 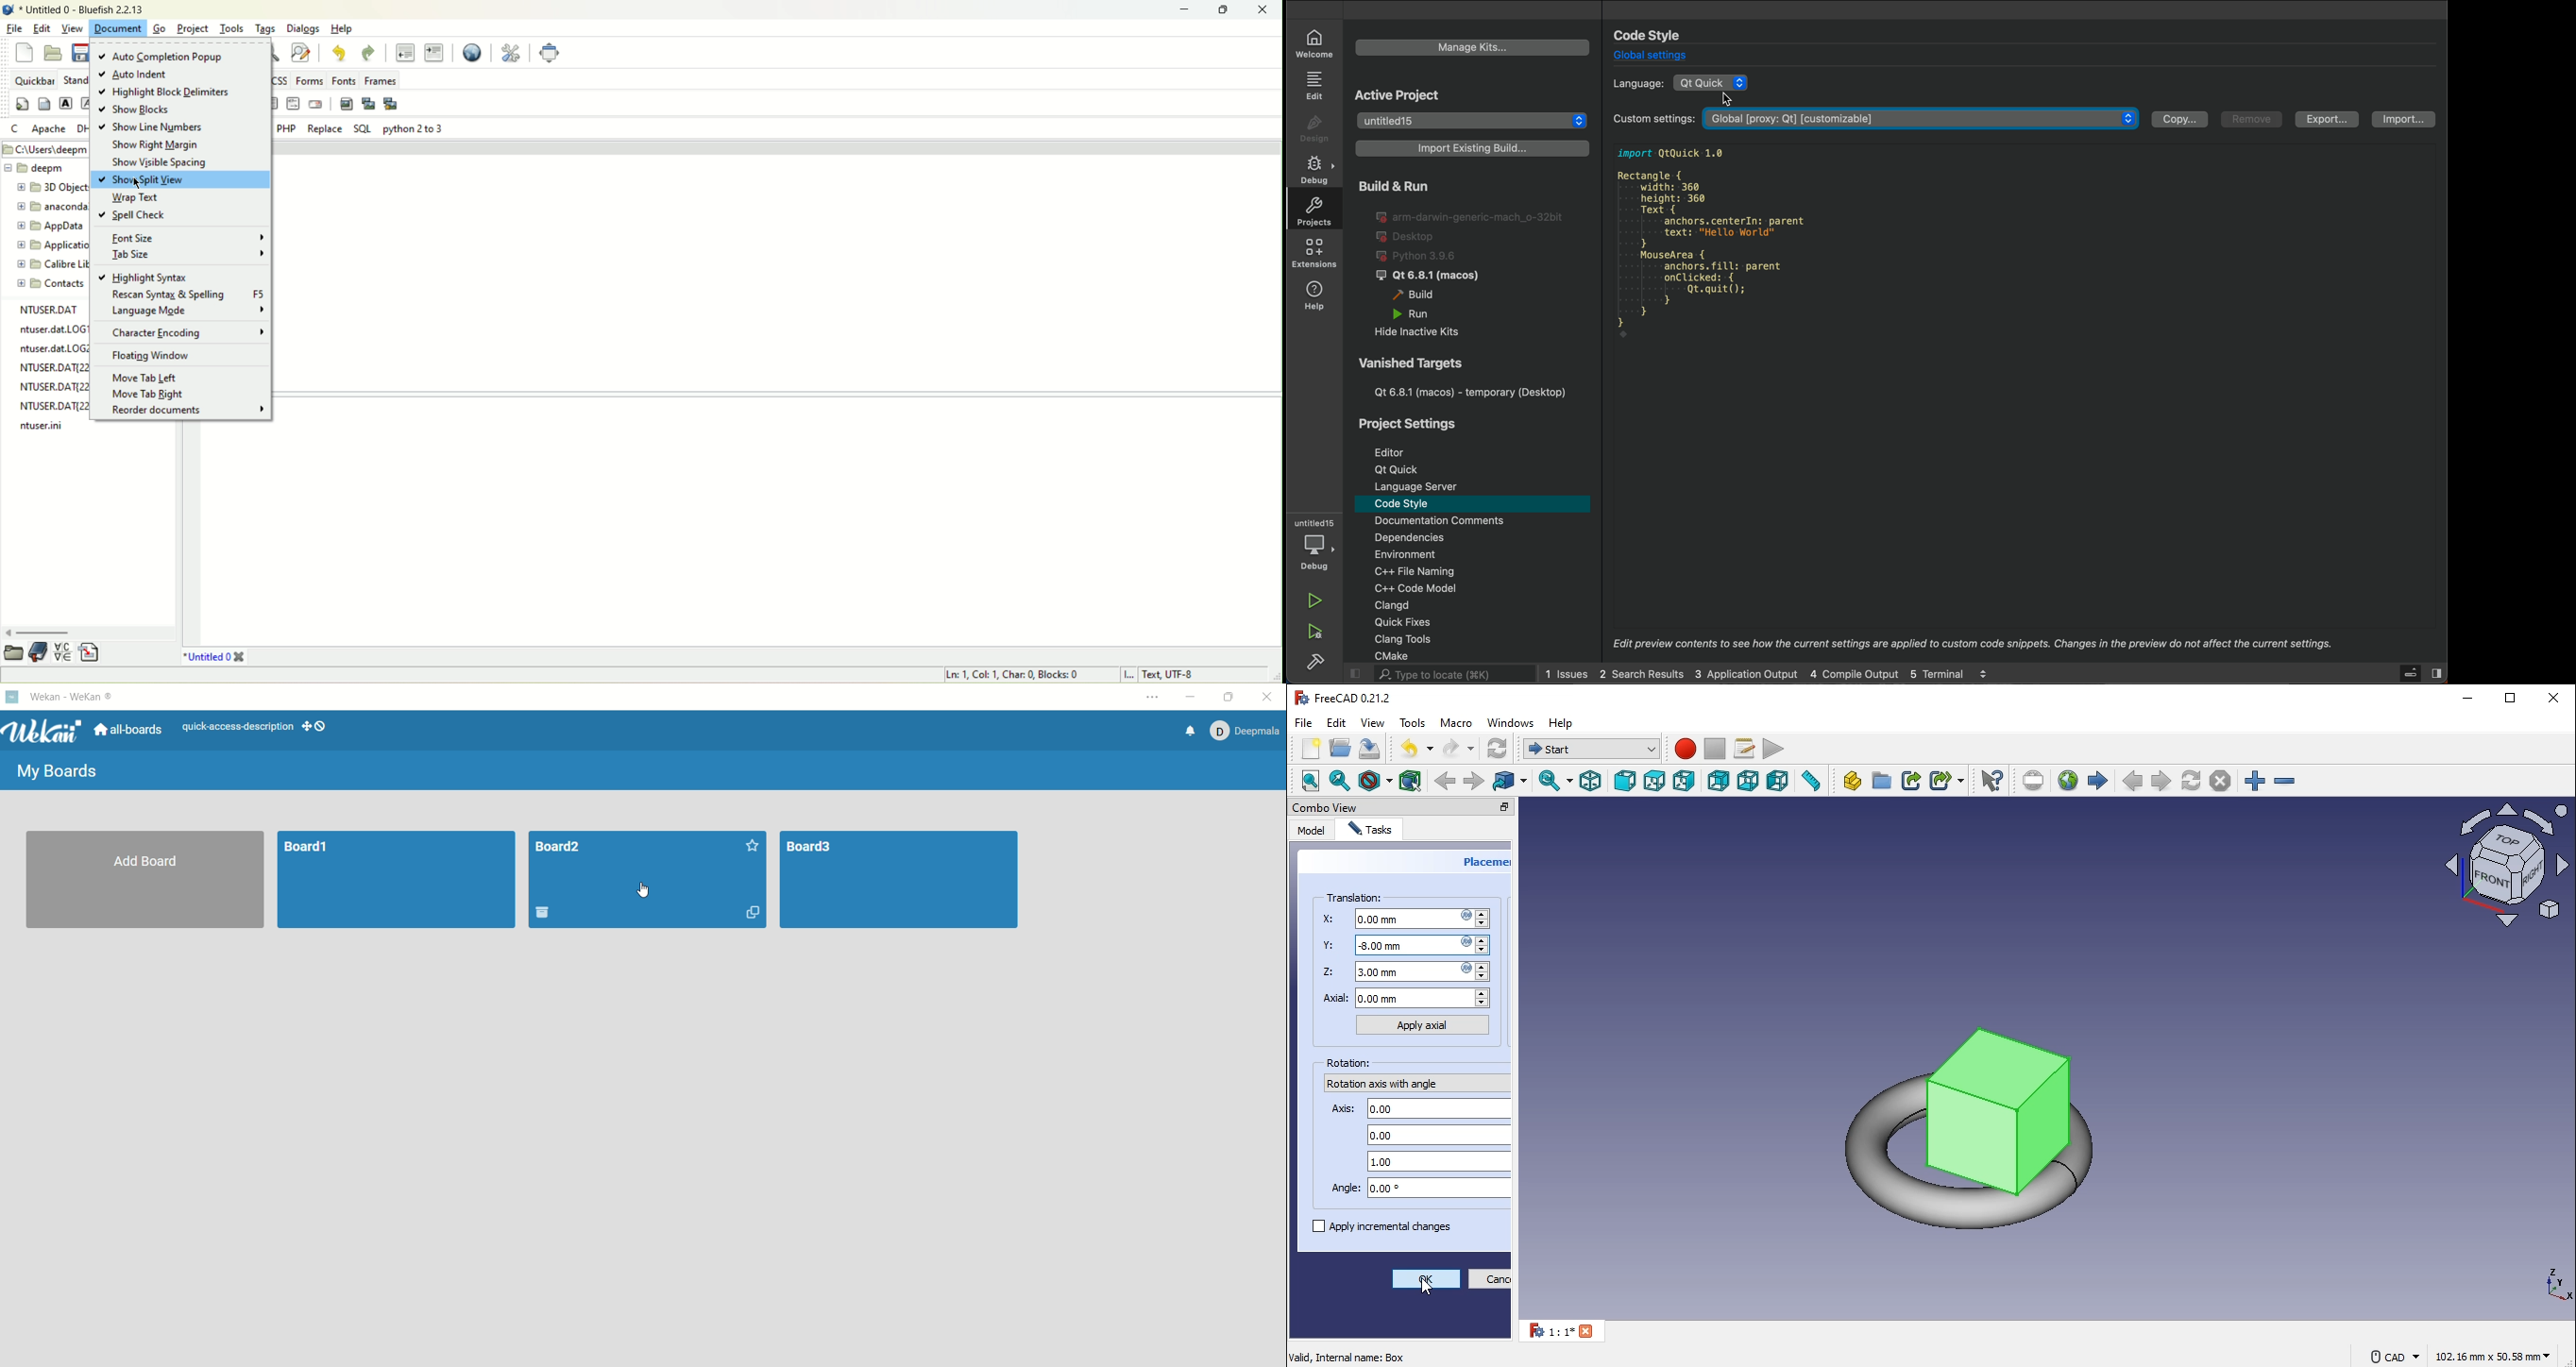 What do you see at coordinates (343, 28) in the screenshot?
I see `help` at bounding box center [343, 28].